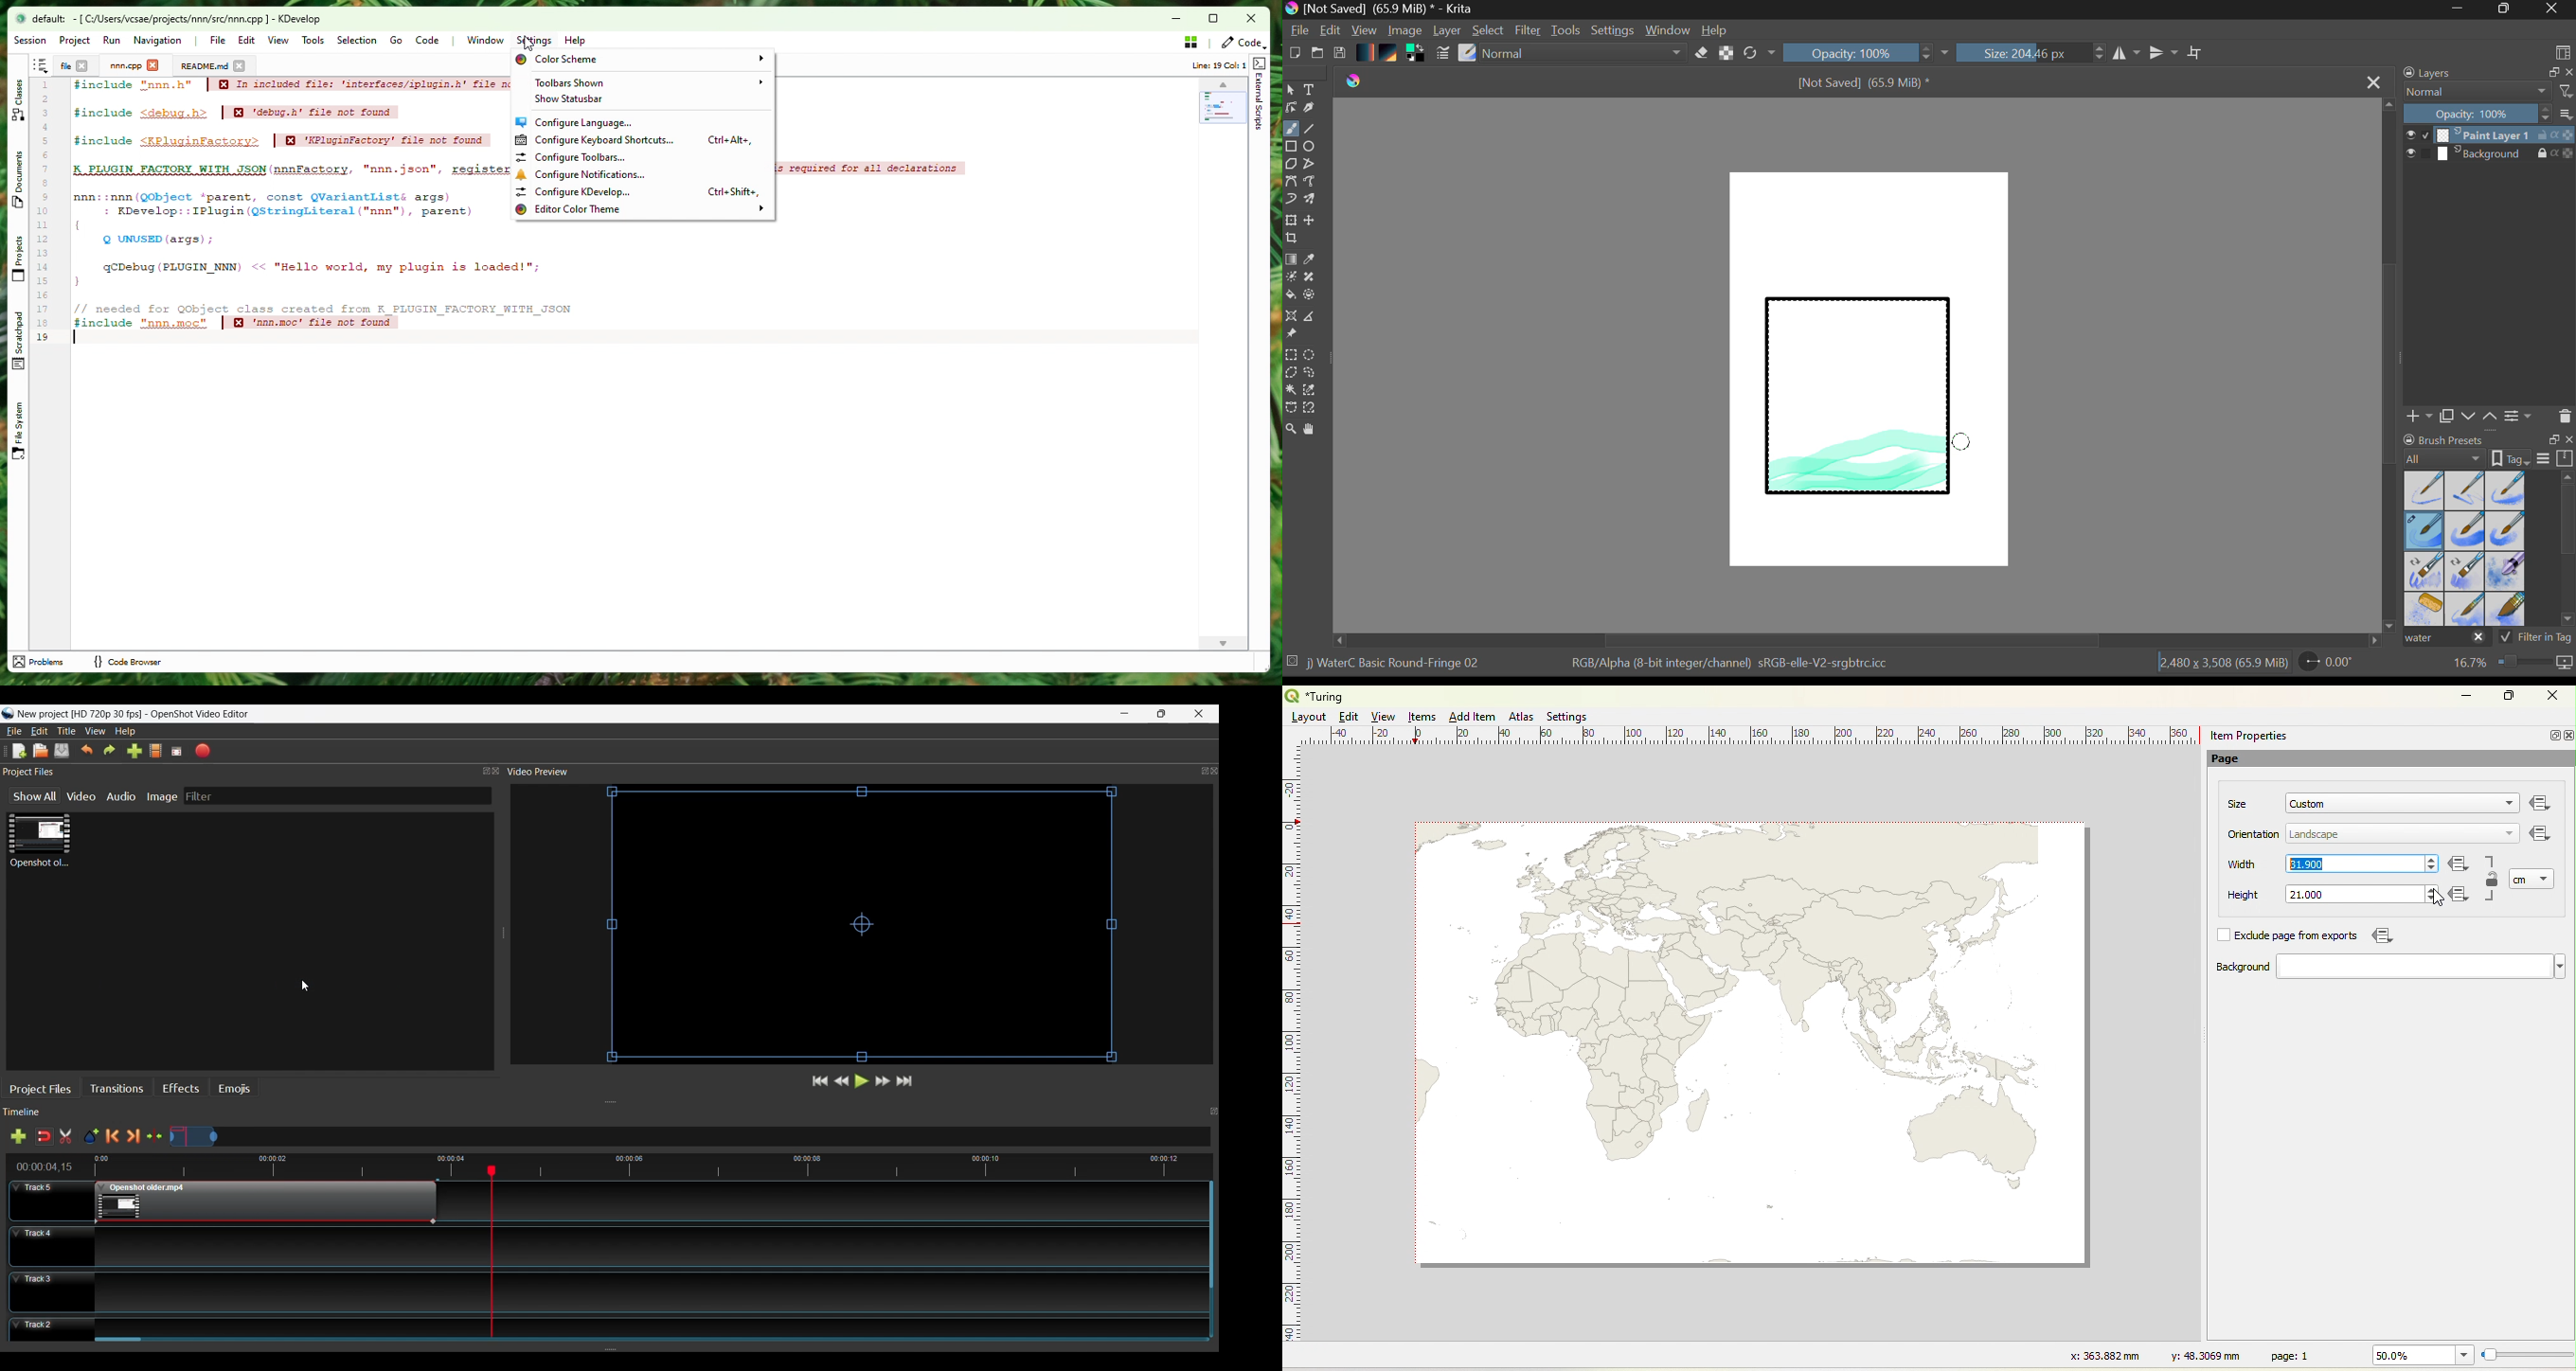 This screenshot has width=2576, height=1372. What do you see at coordinates (1290, 164) in the screenshot?
I see `Polygon` at bounding box center [1290, 164].